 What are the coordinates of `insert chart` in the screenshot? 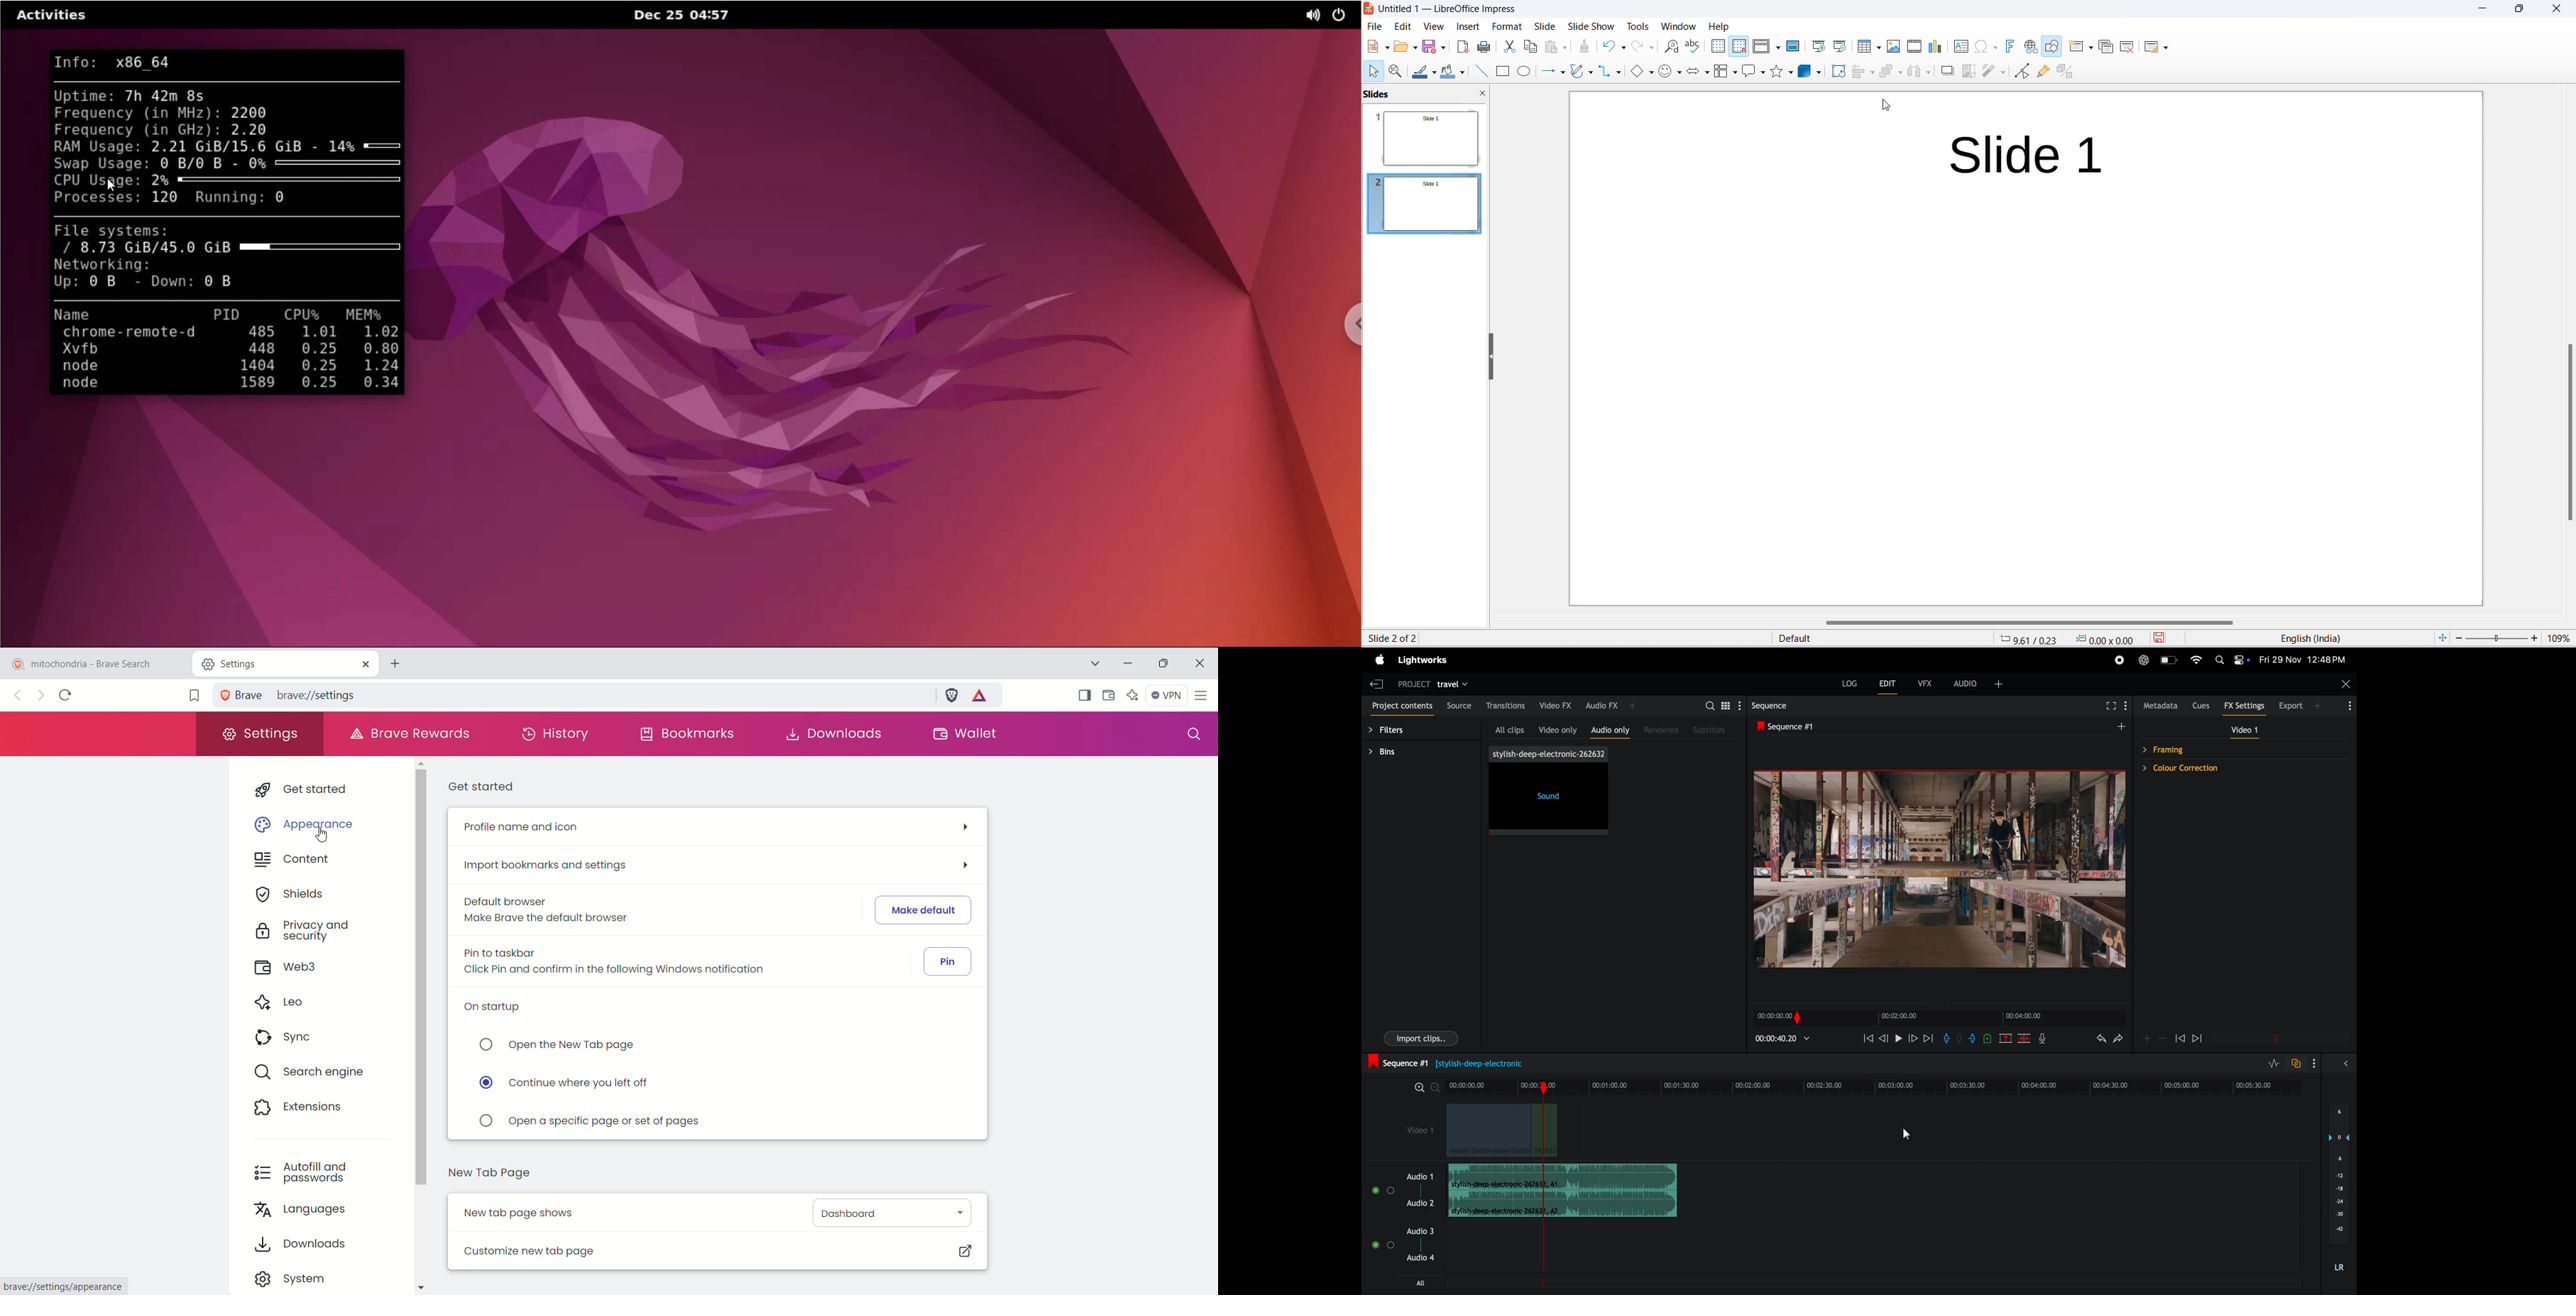 It's located at (1939, 48).